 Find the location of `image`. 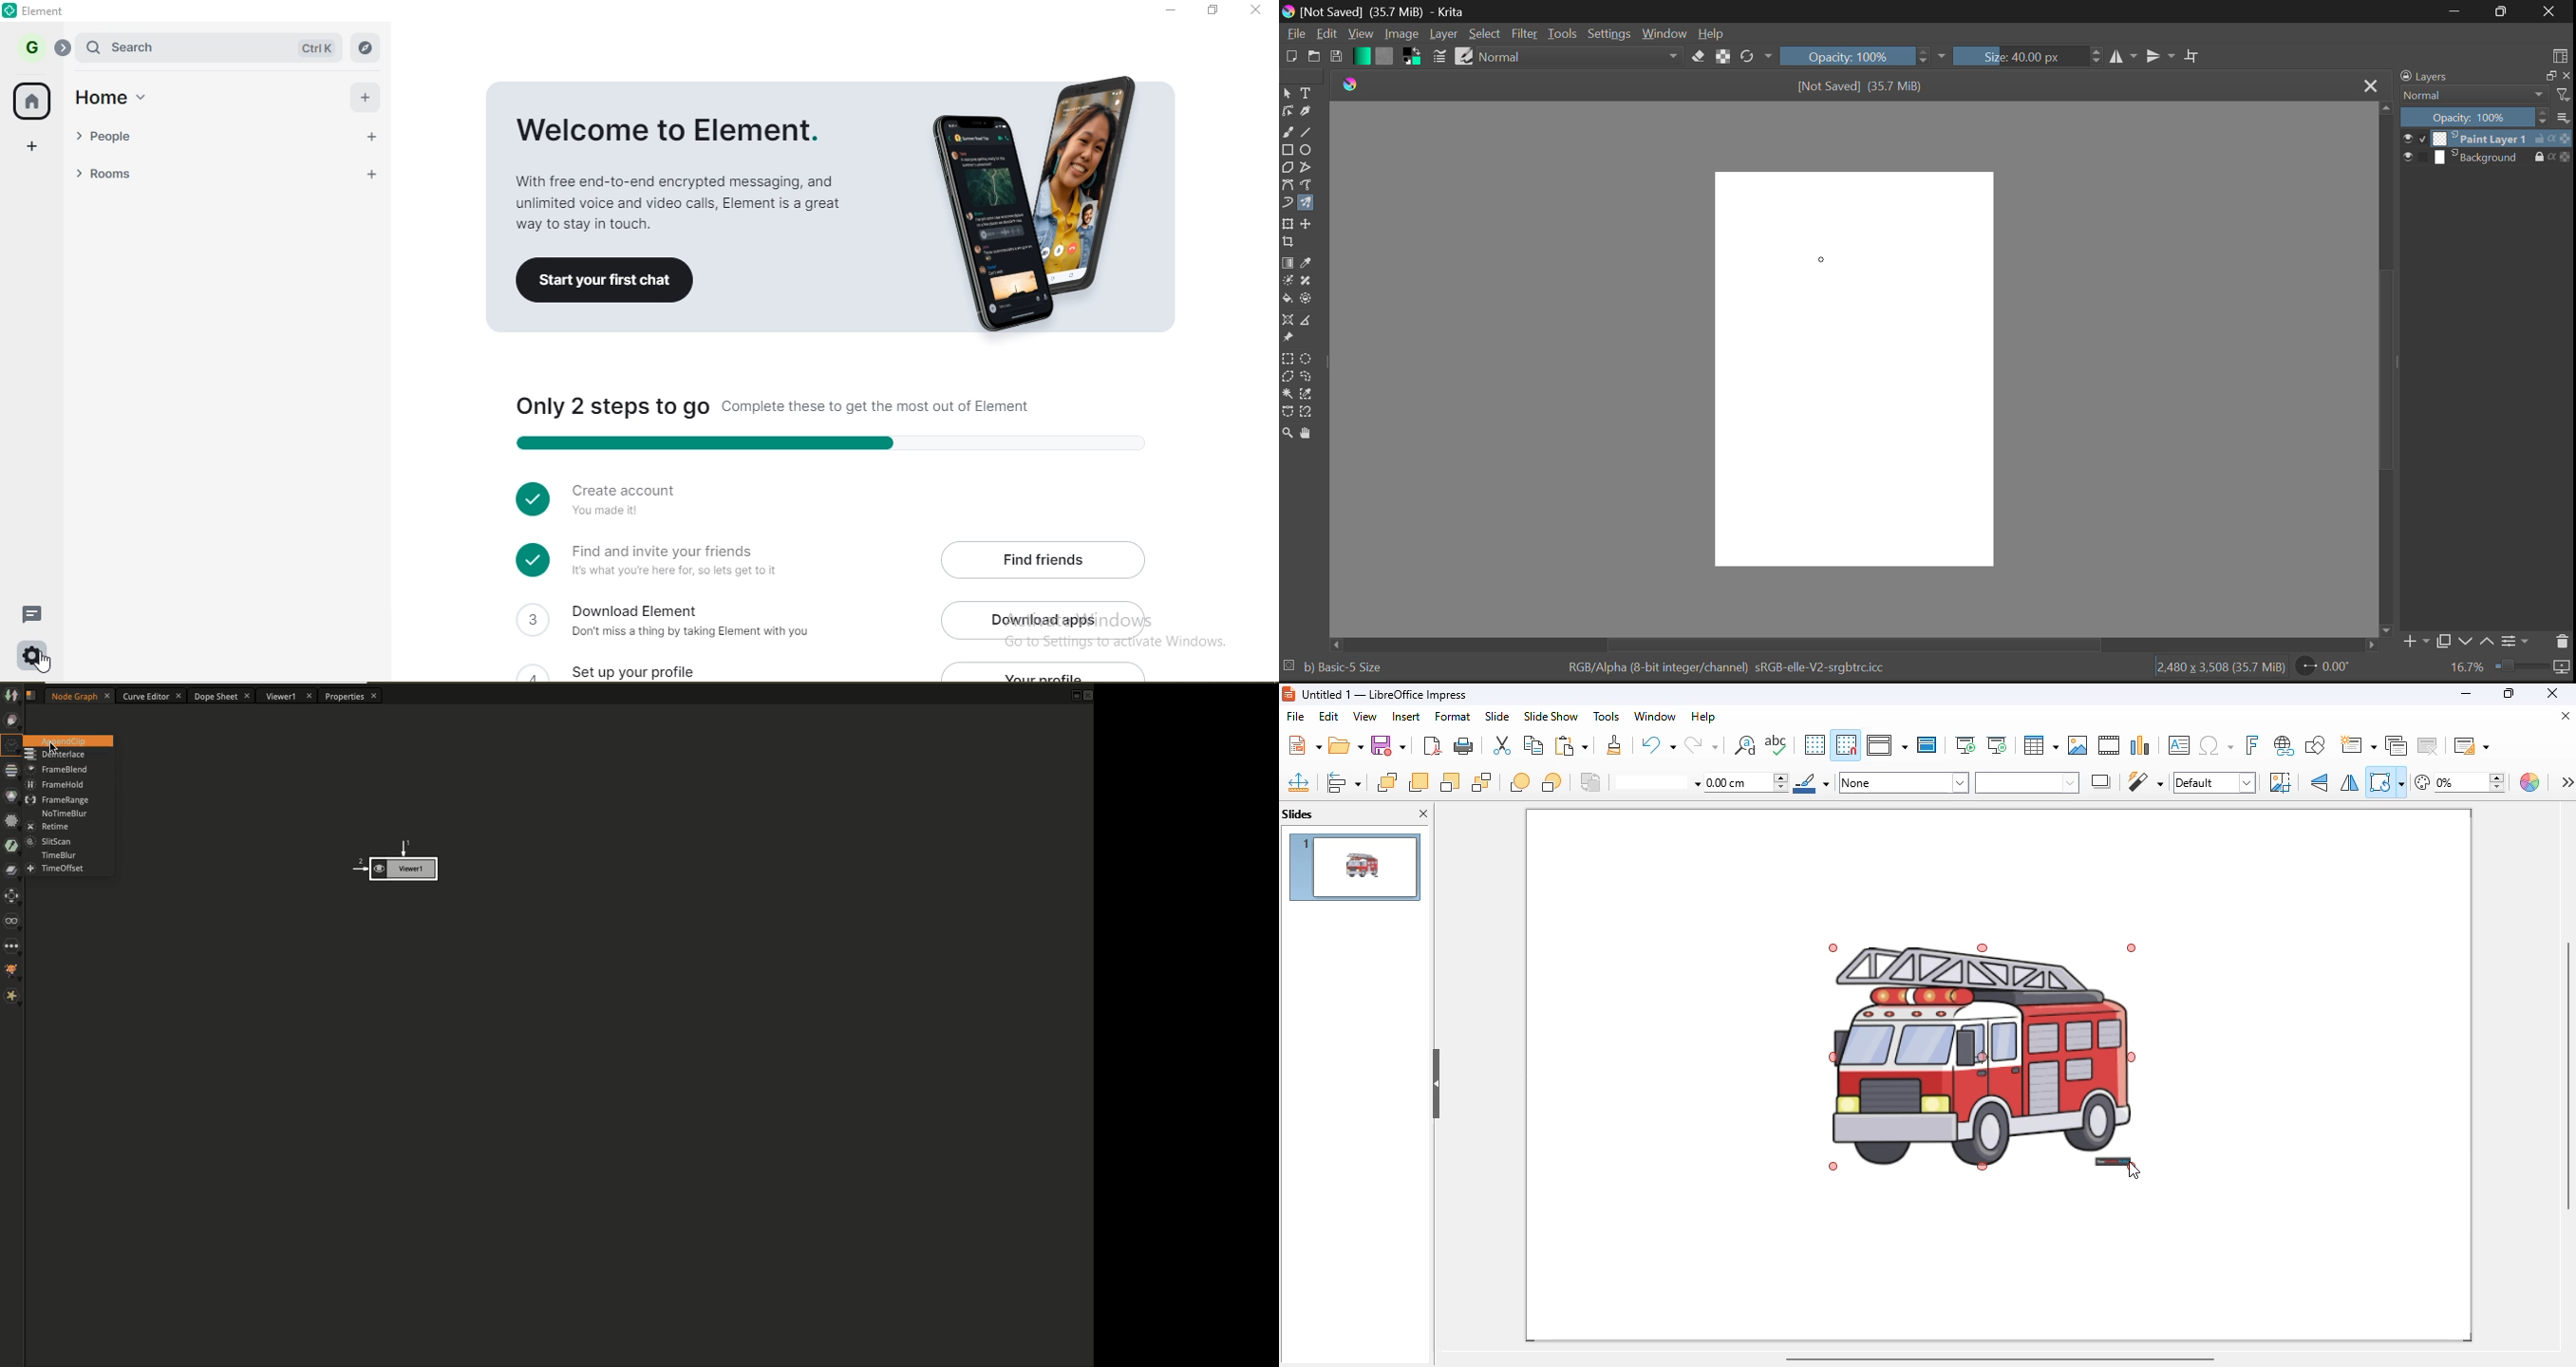

image is located at coordinates (1045, 207).